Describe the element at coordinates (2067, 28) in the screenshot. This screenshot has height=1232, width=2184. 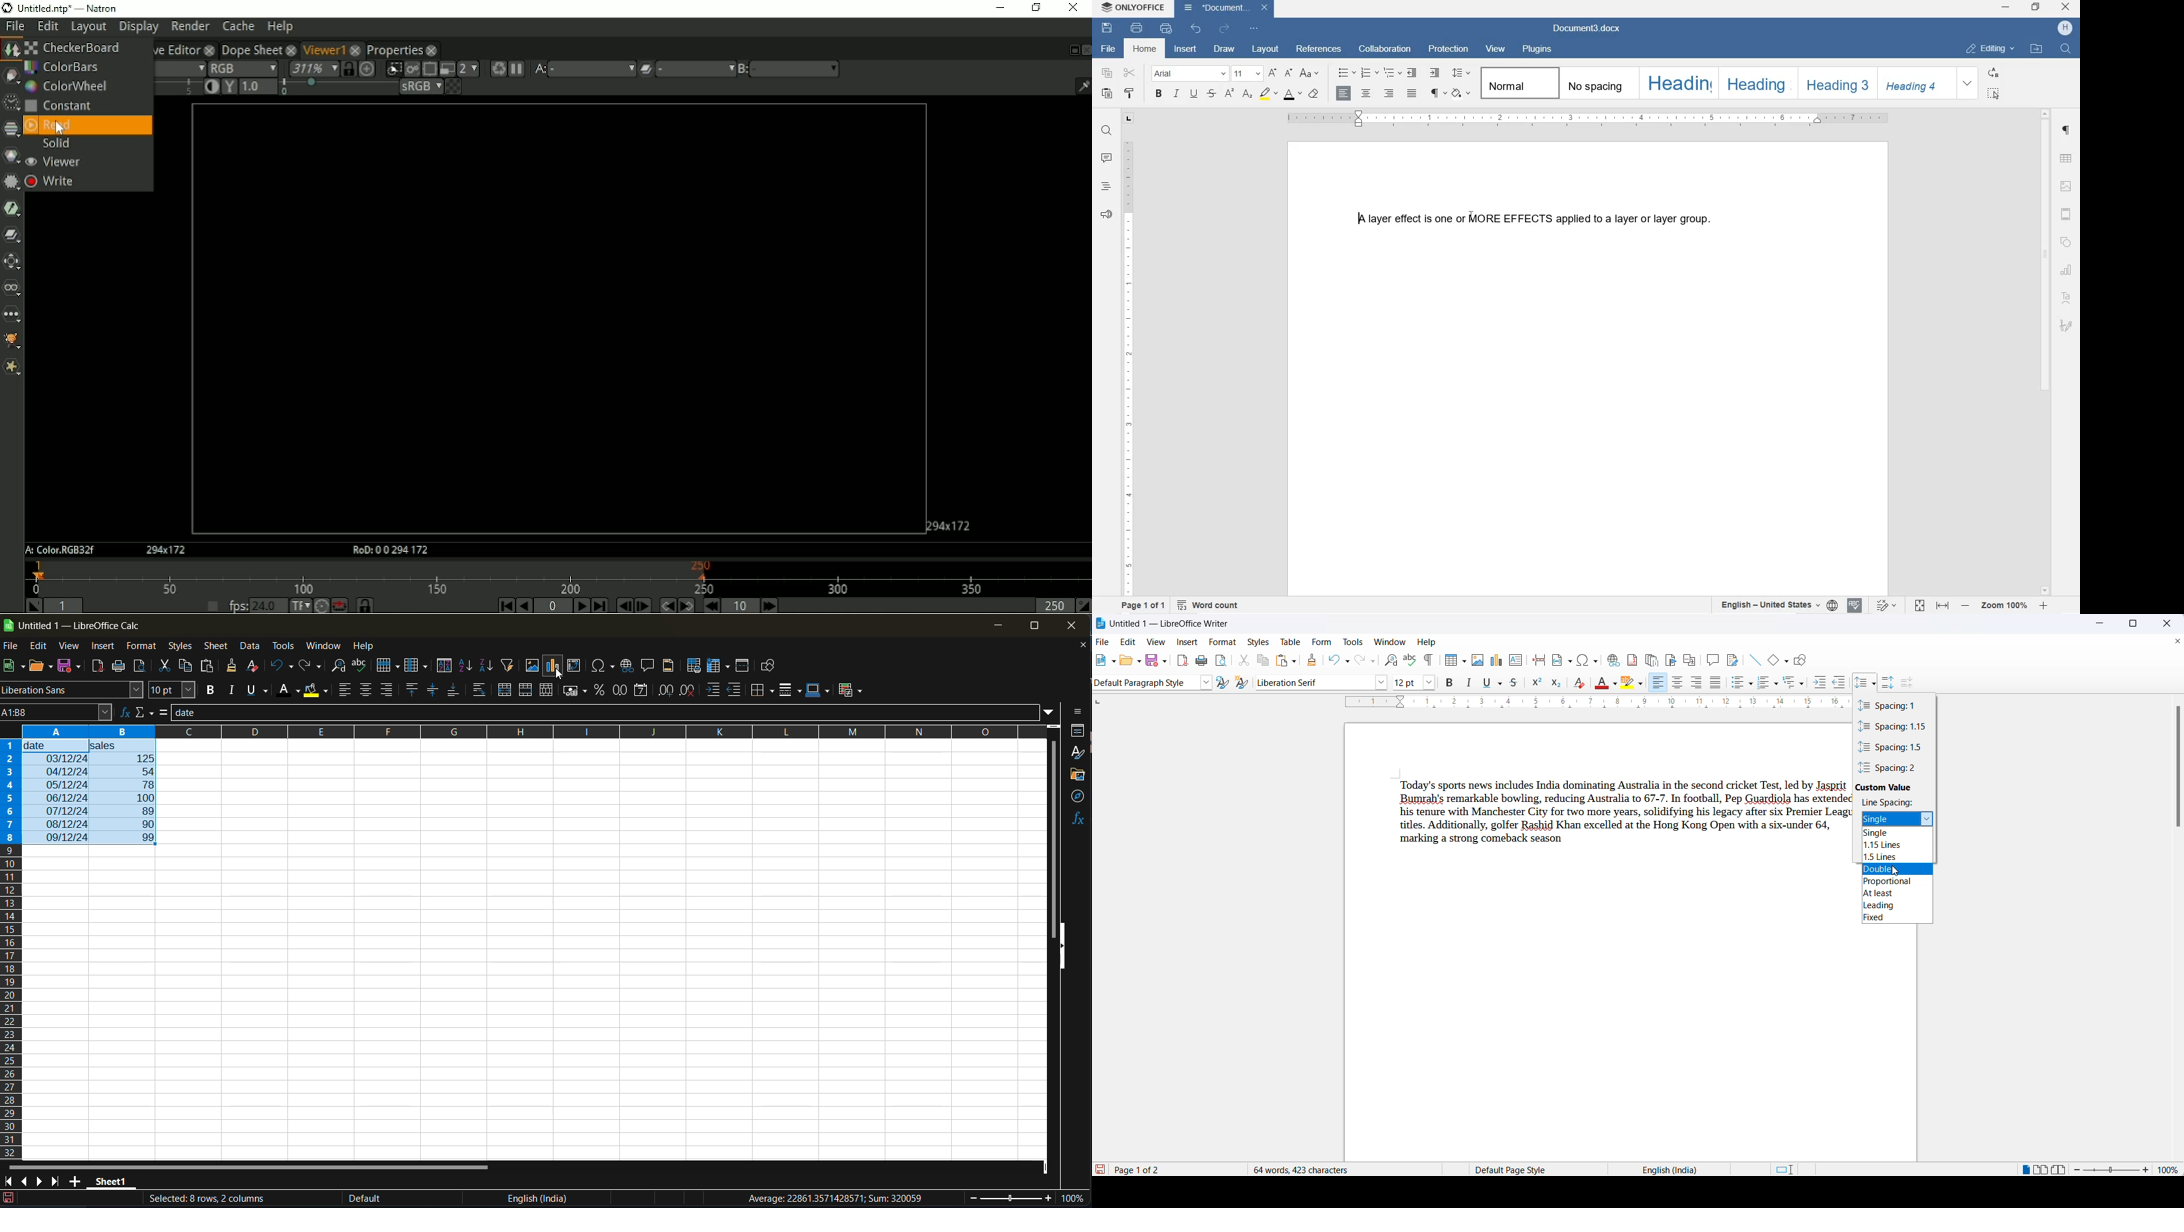
I see `HP` at that location.